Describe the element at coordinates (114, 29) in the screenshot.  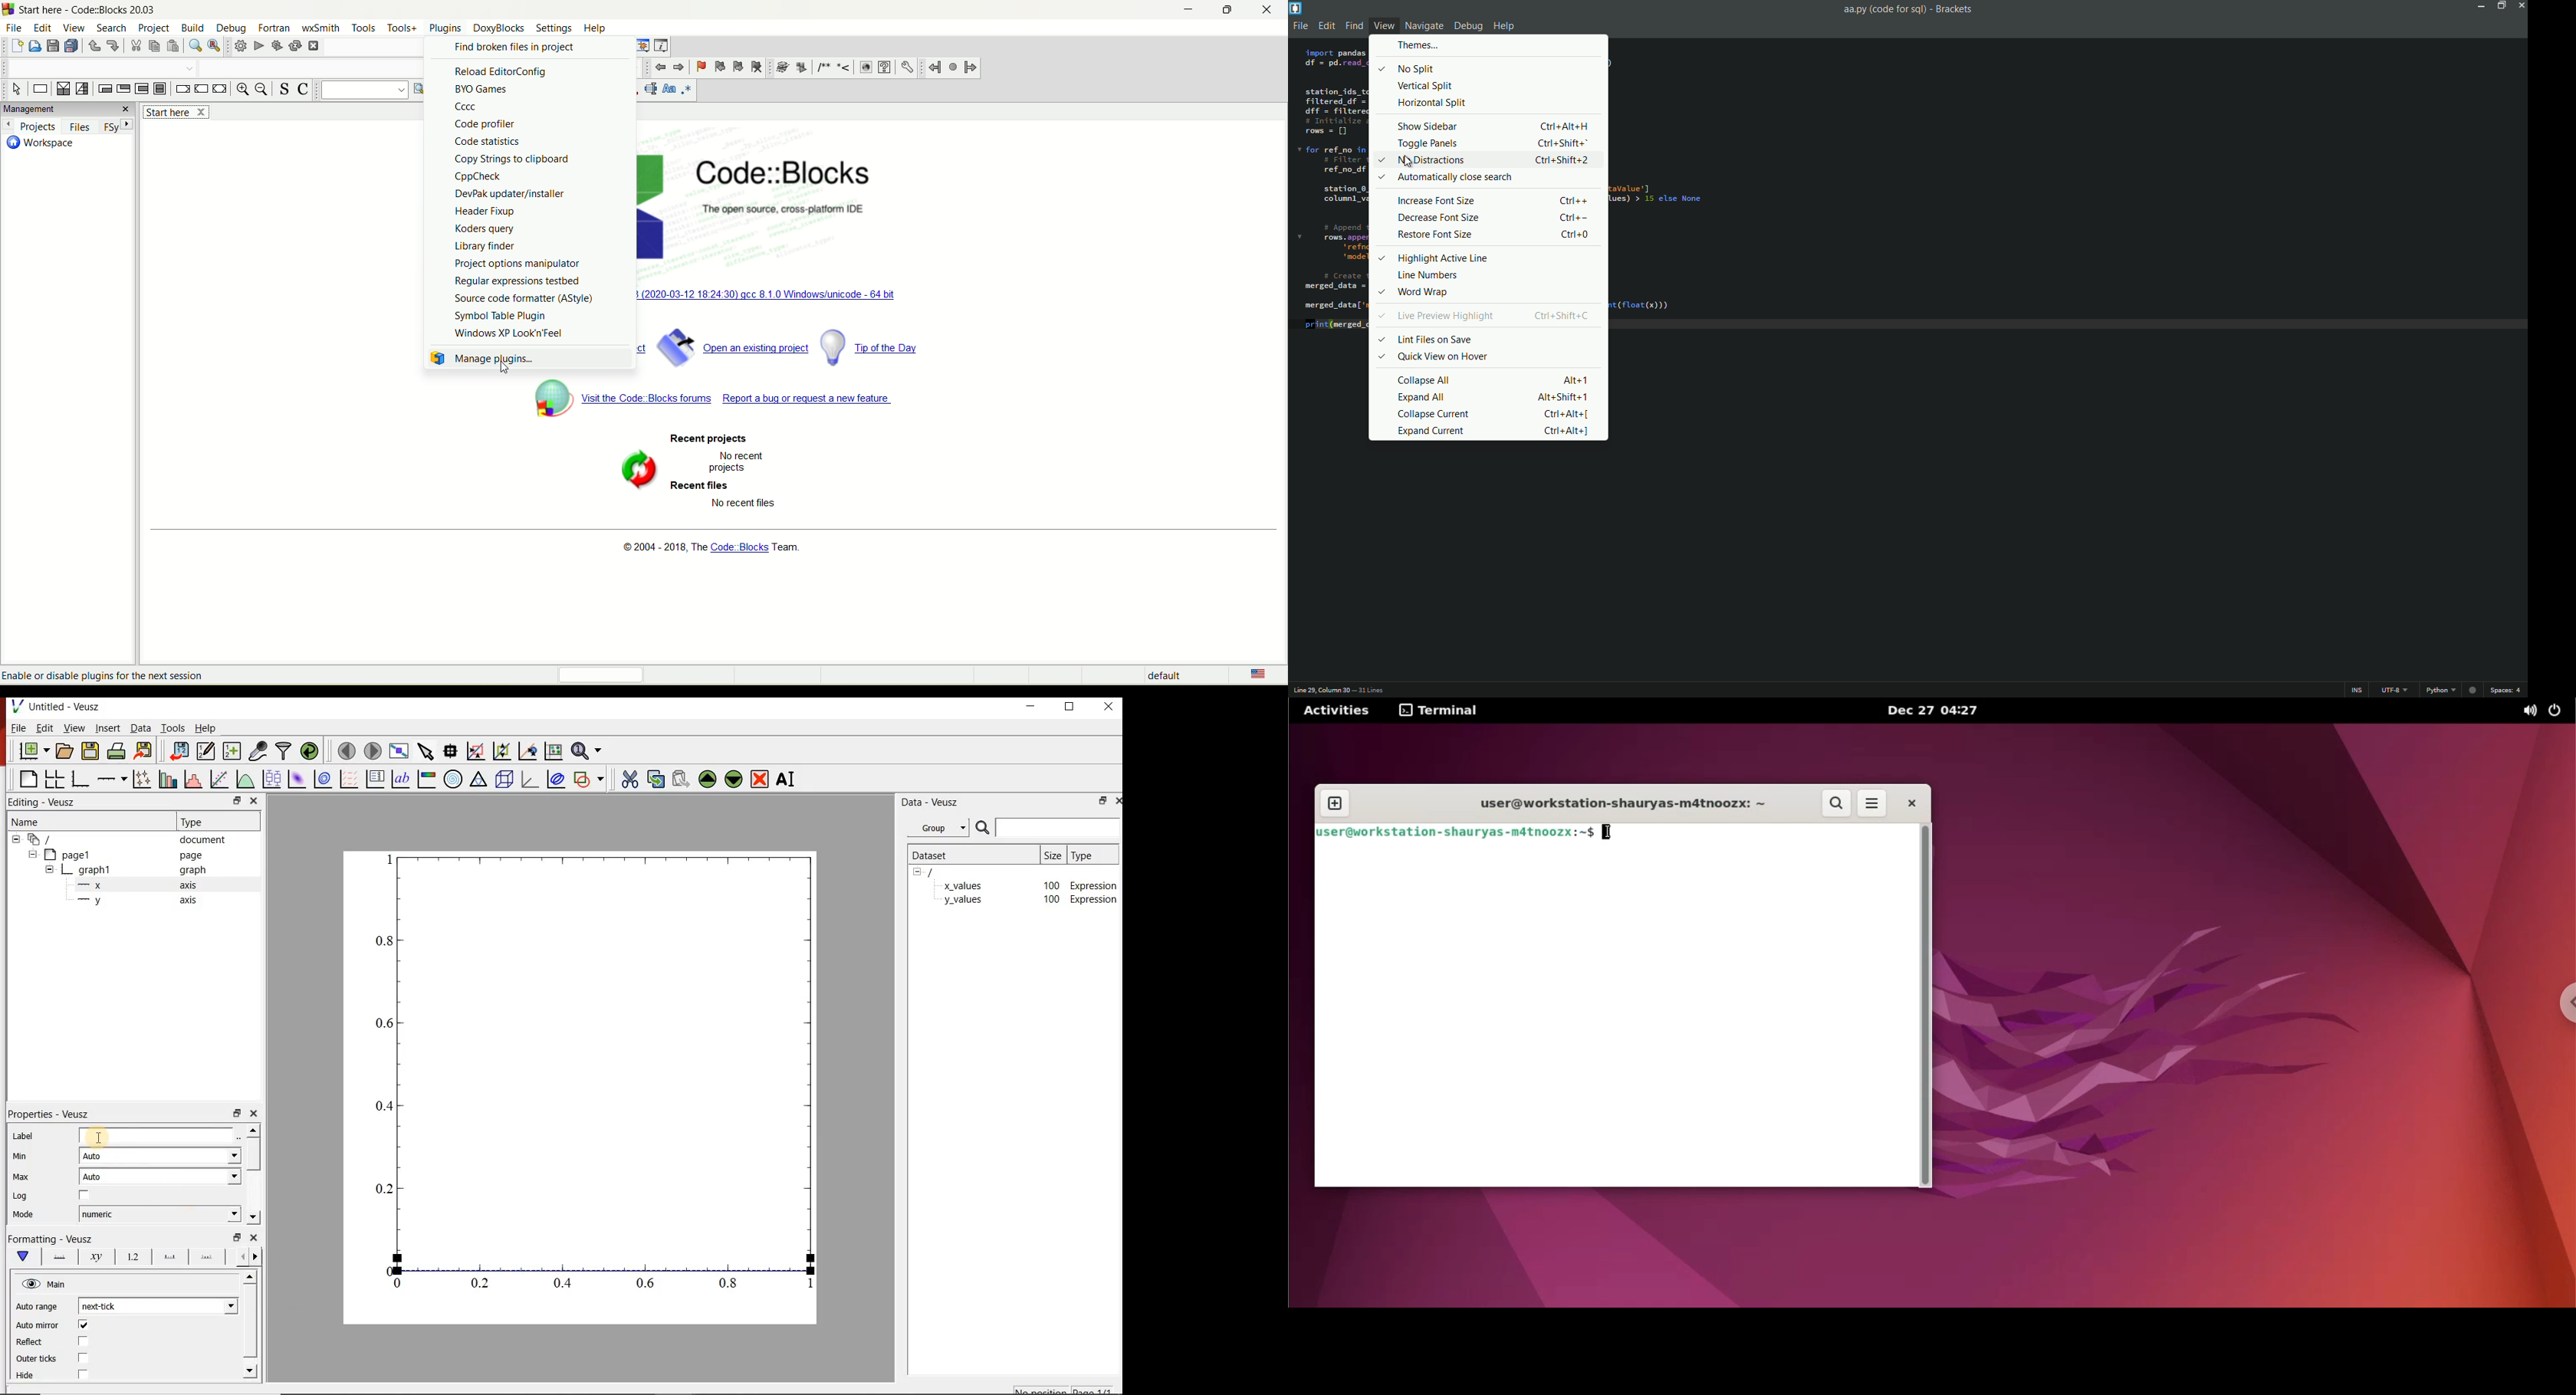
I see `search` at that location.